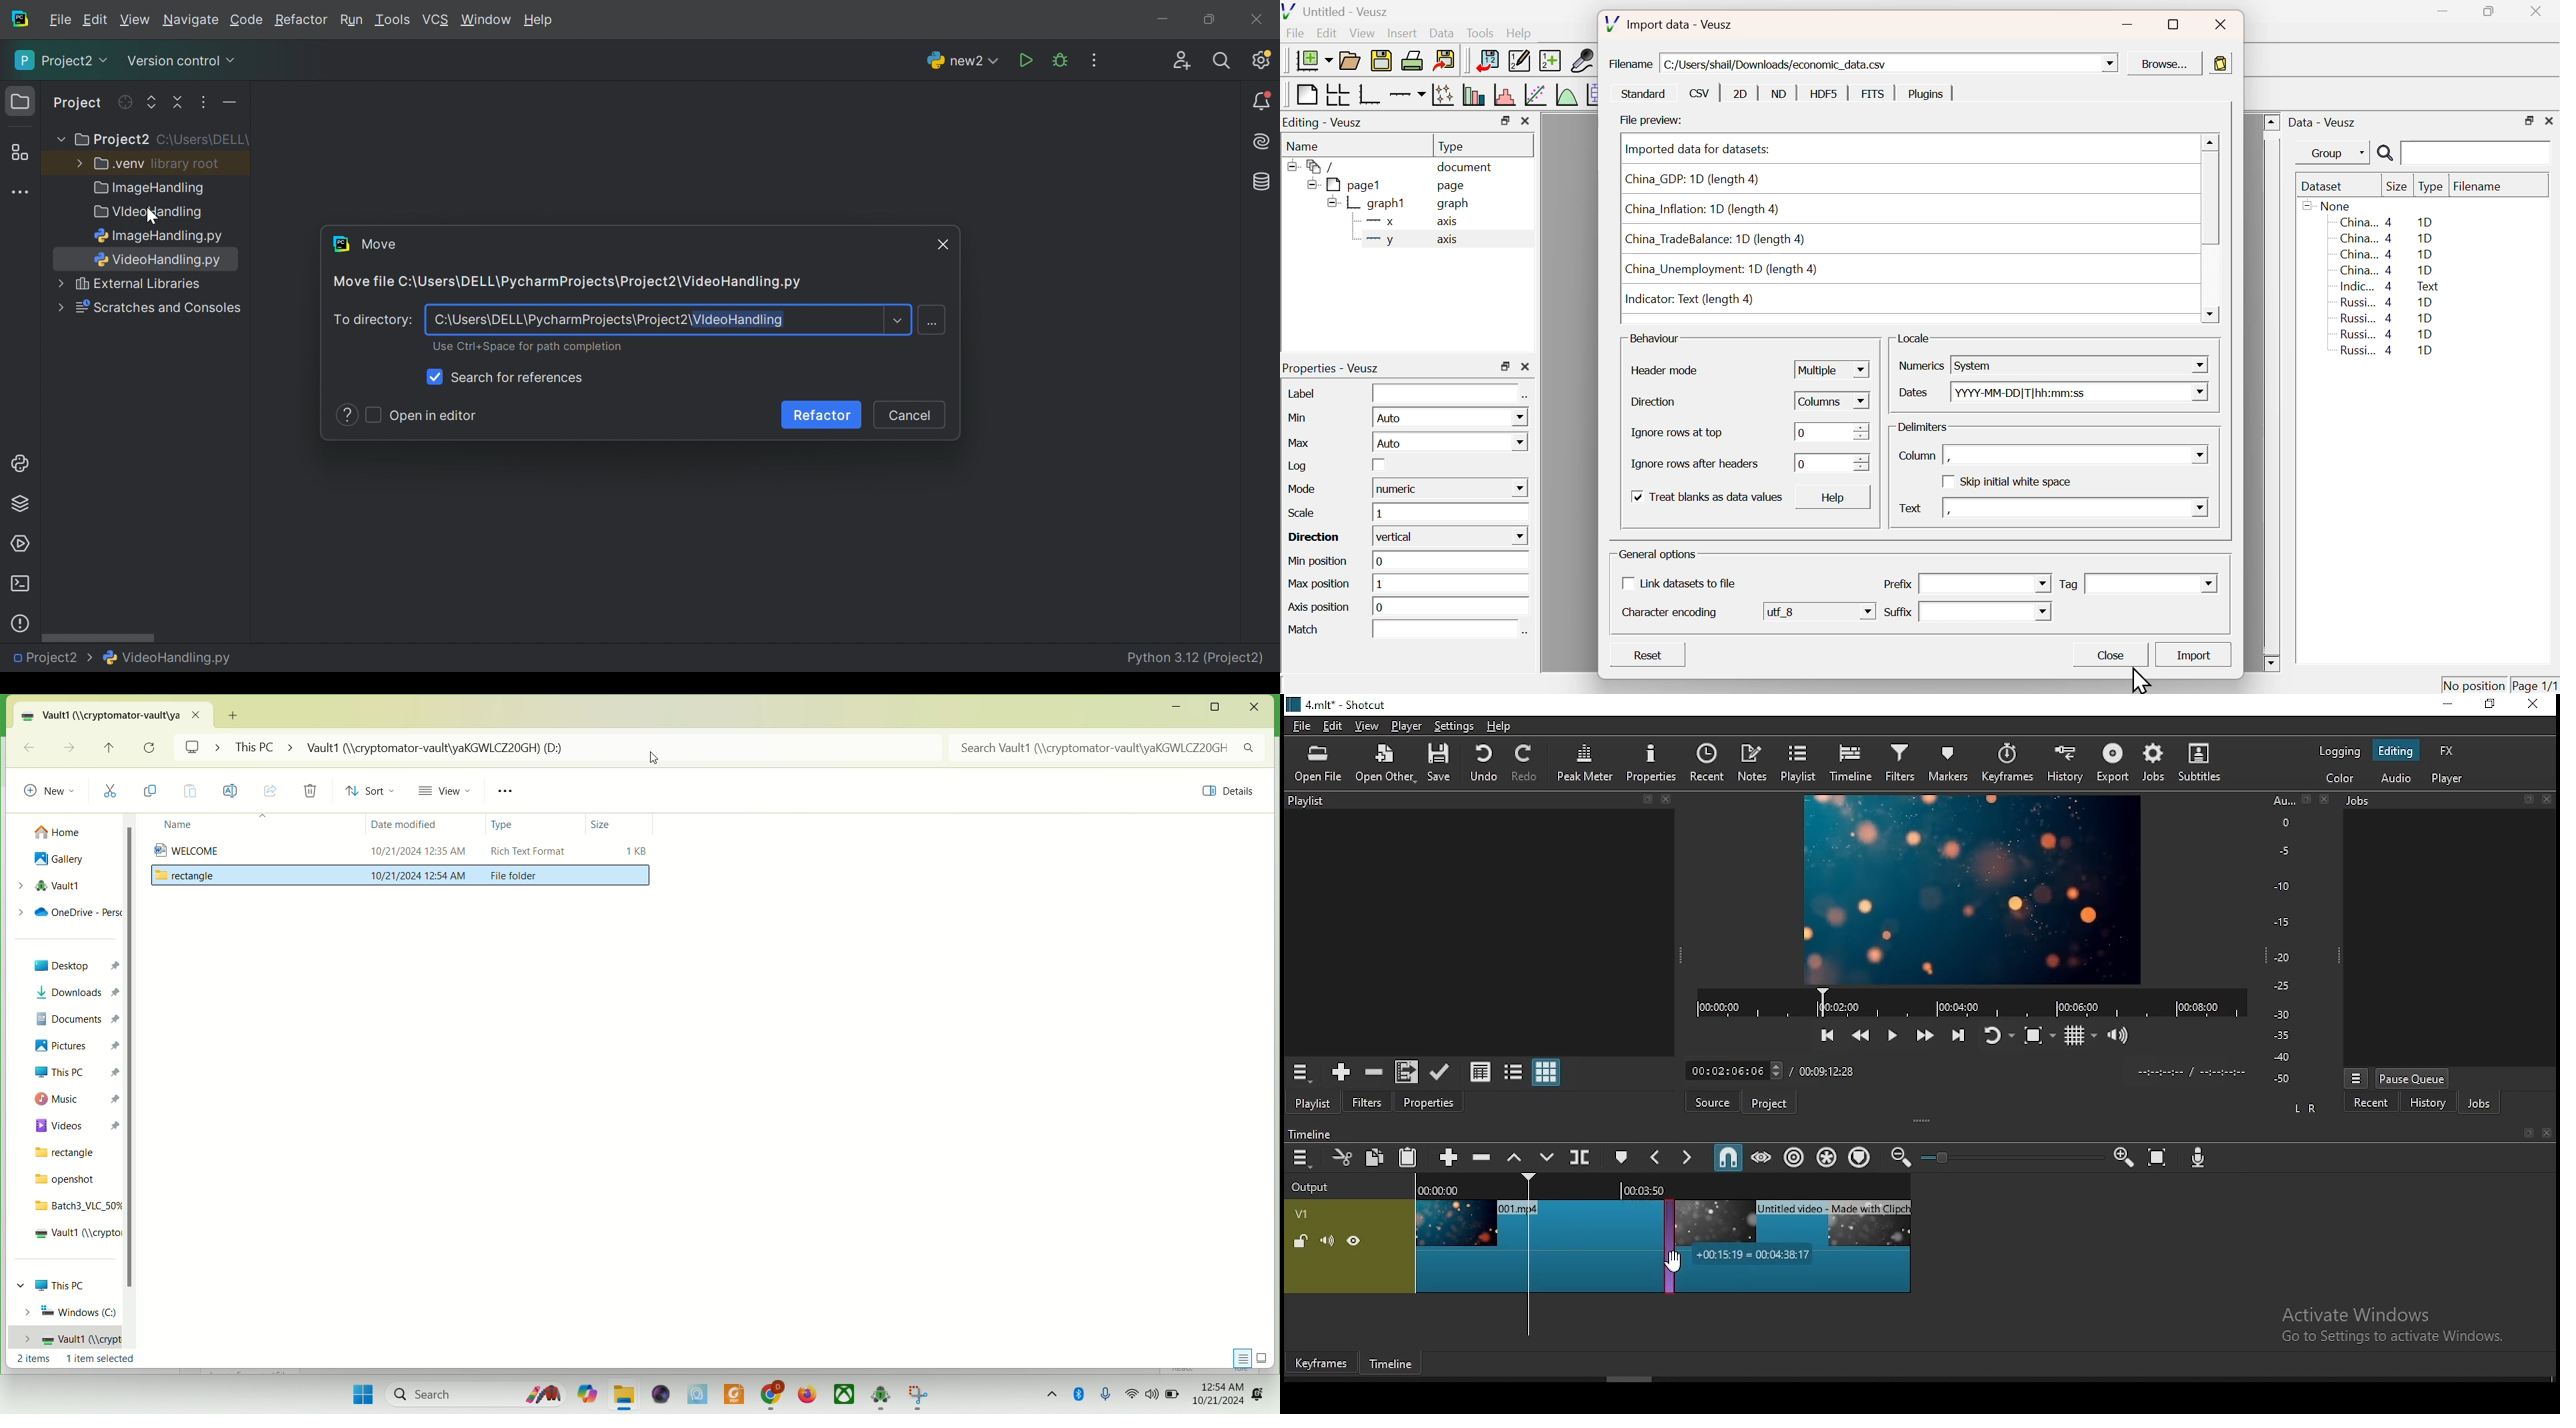 The height and width of the screenshot is (1428, 2576). Describe the element at coordinates (2190, 1070) in the screenshot. I see `time format` at that location.